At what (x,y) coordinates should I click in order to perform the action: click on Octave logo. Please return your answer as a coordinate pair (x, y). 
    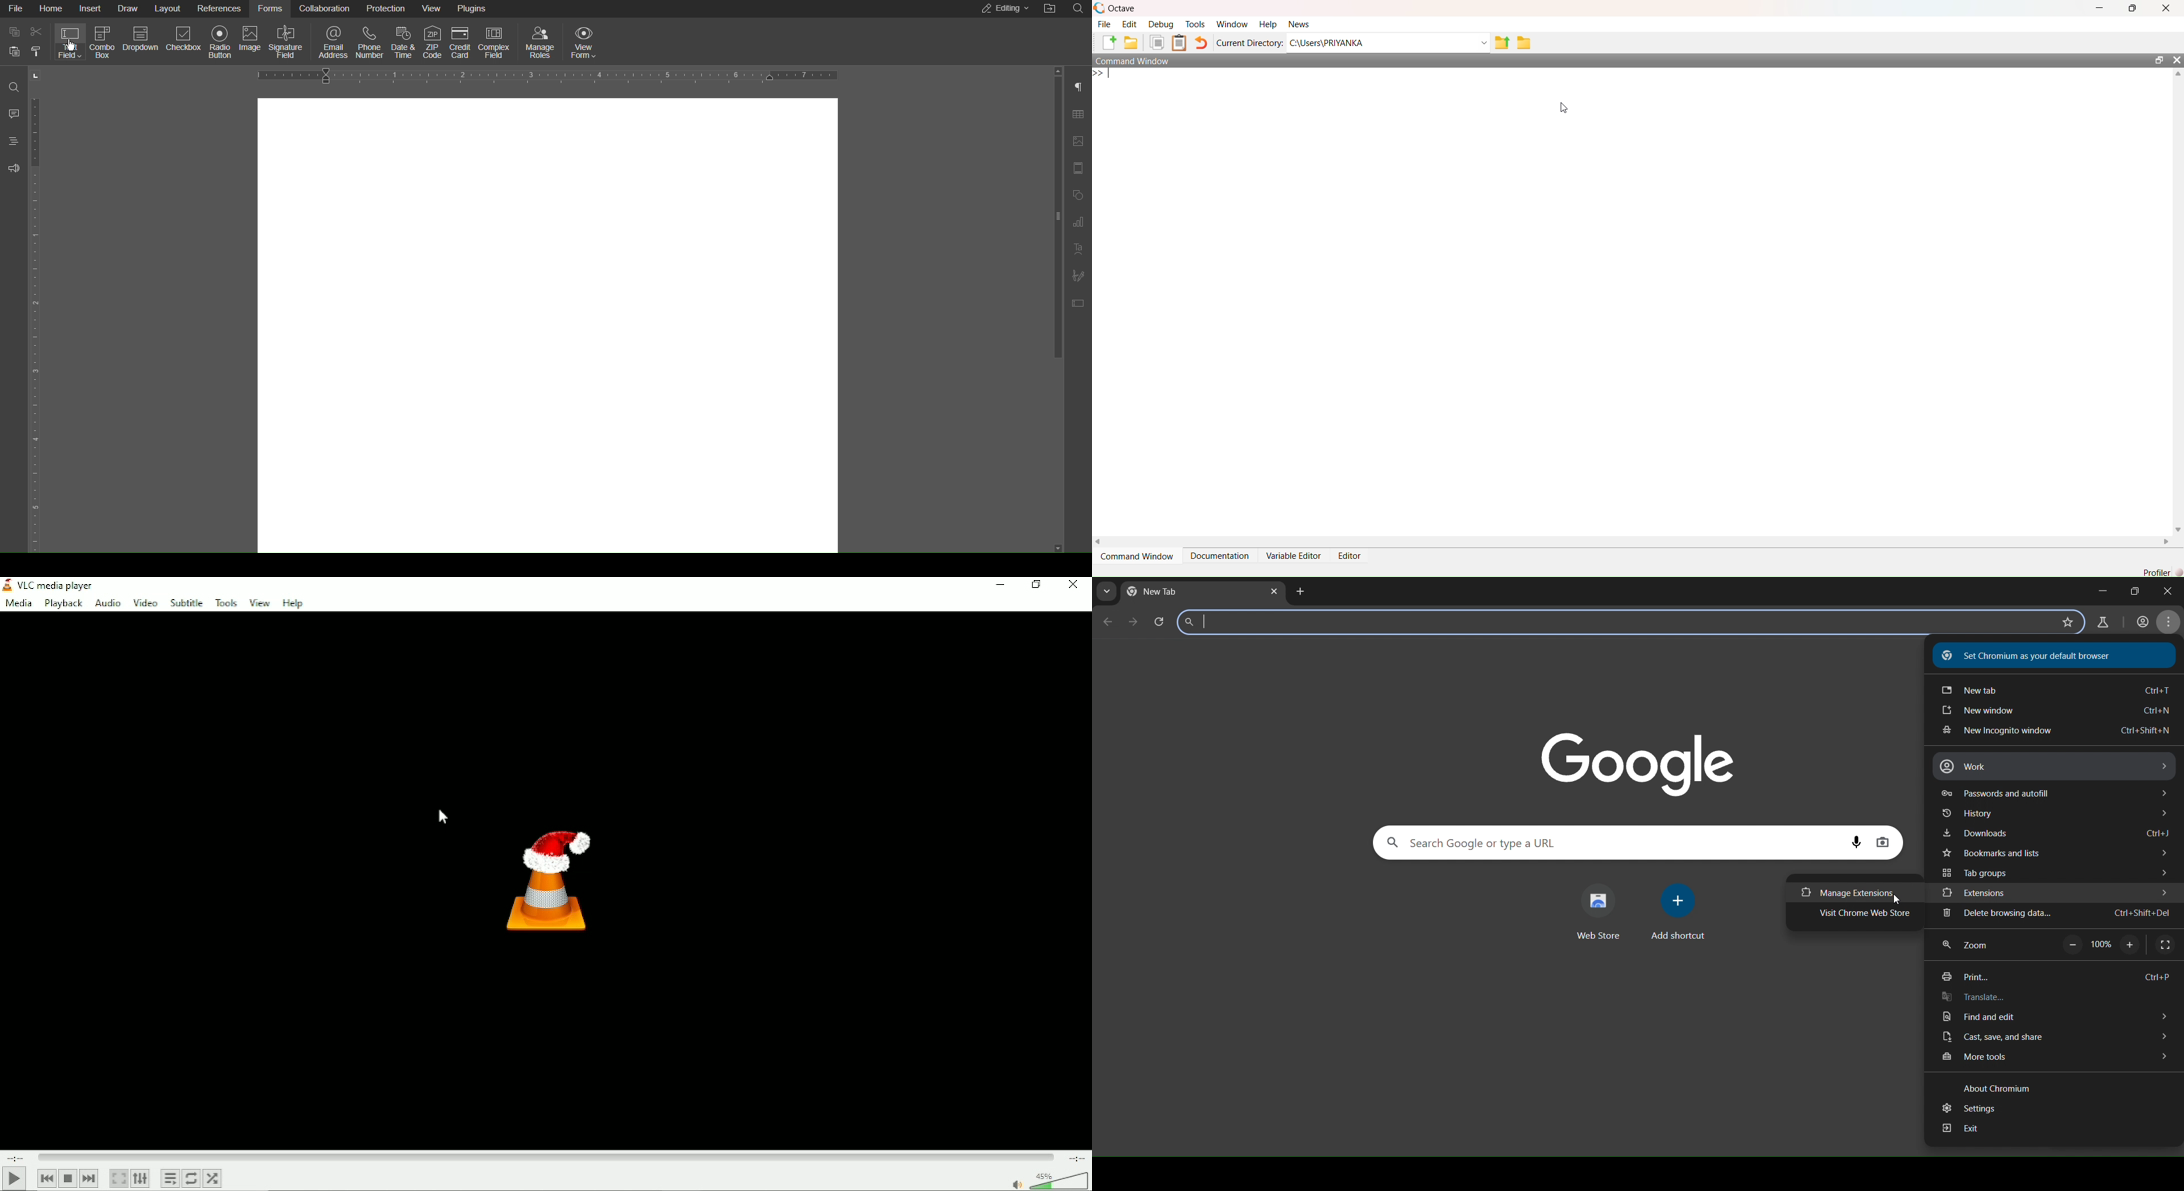
    Looking at the image, I should click on (1099, 8).